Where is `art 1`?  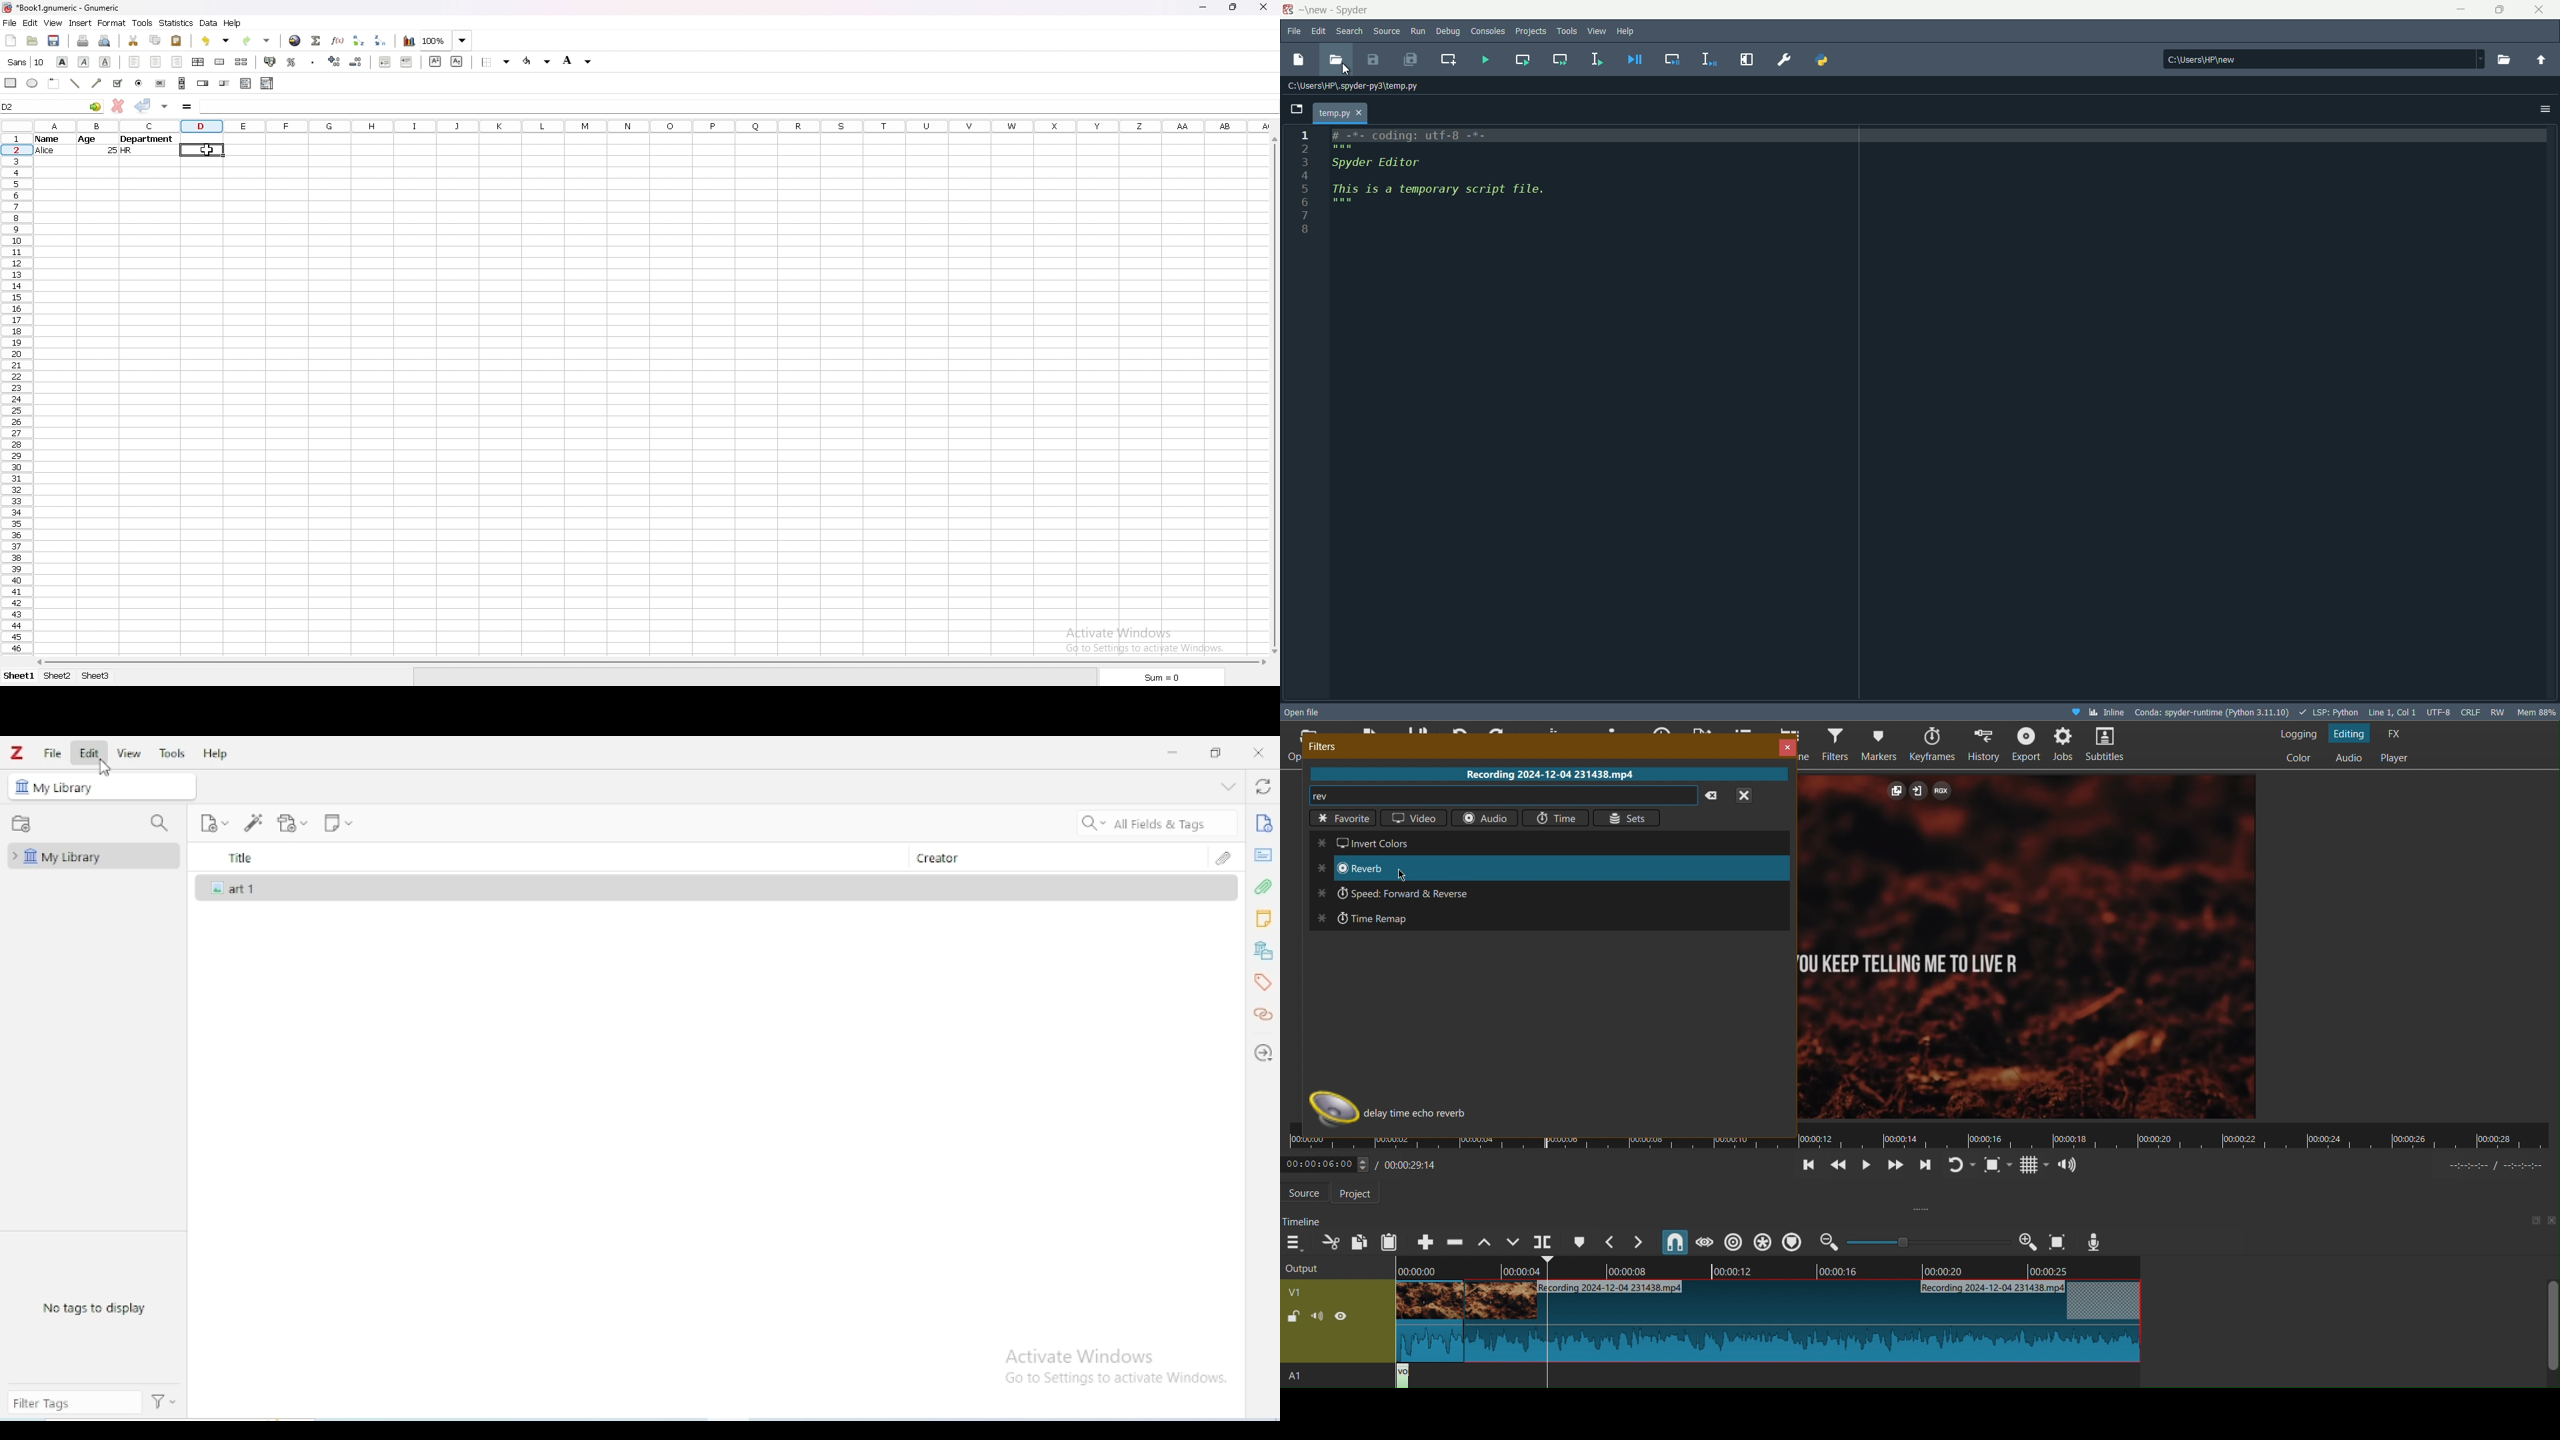
art 1 is located at coordinates (245, 889).